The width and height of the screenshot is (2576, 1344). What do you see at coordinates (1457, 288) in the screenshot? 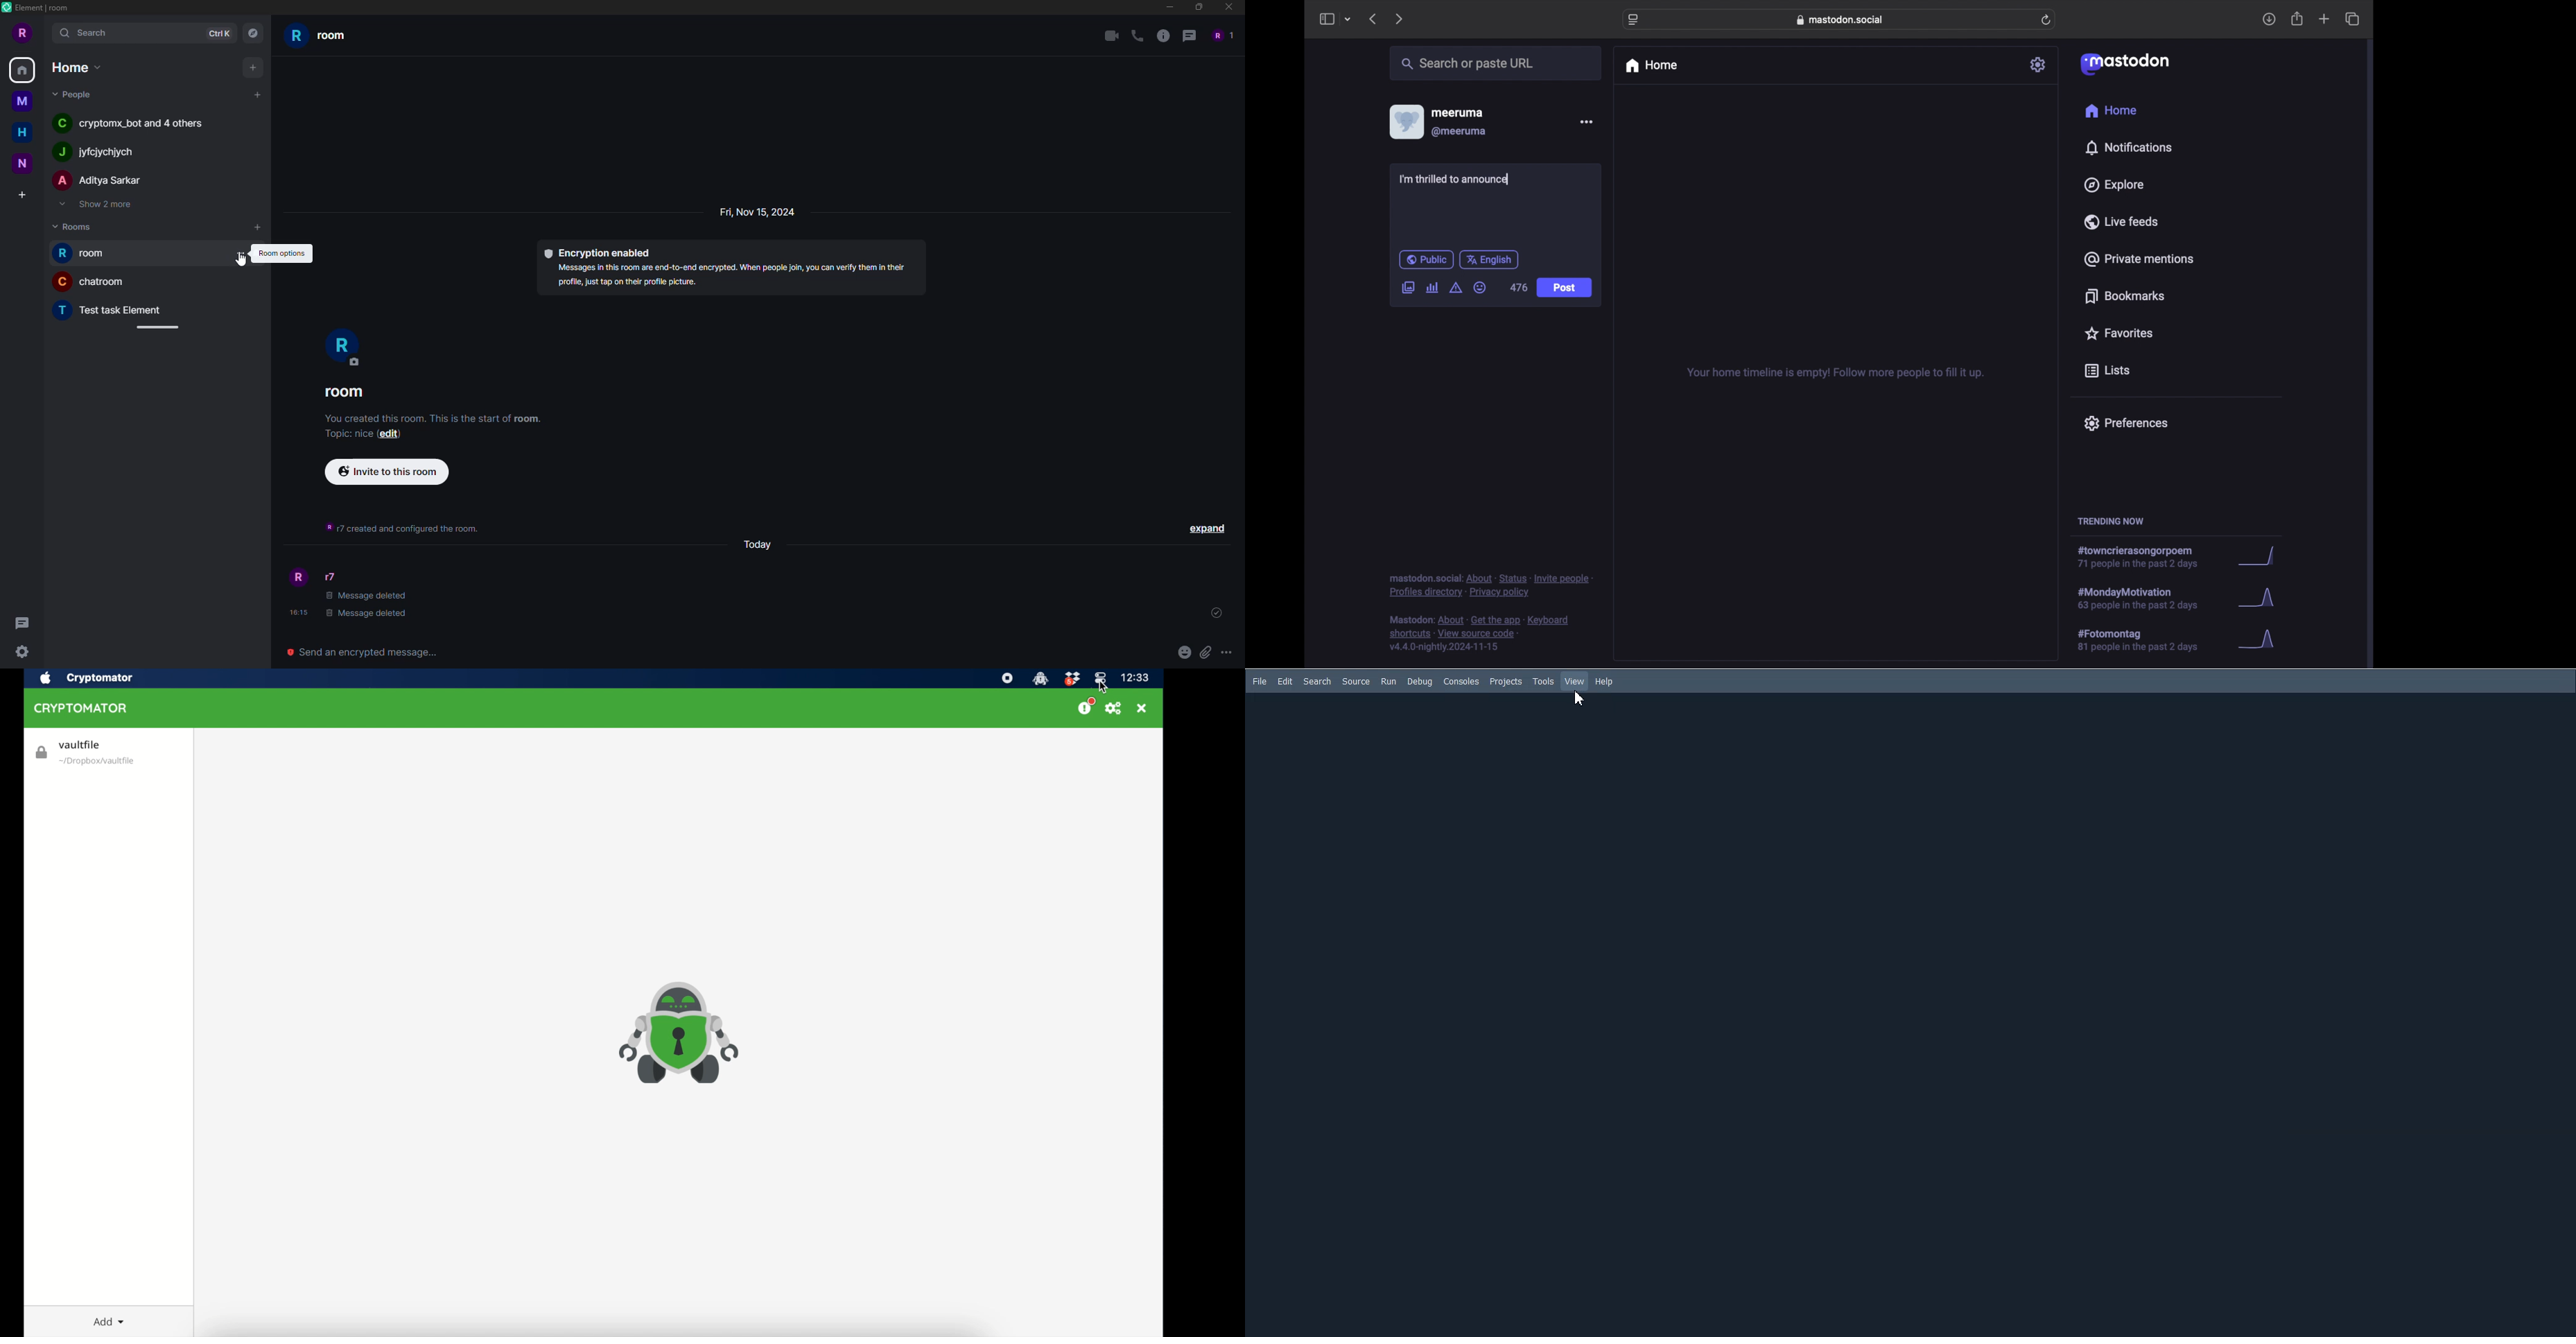
I see `add content warning` at bounding box center [1457, 288].